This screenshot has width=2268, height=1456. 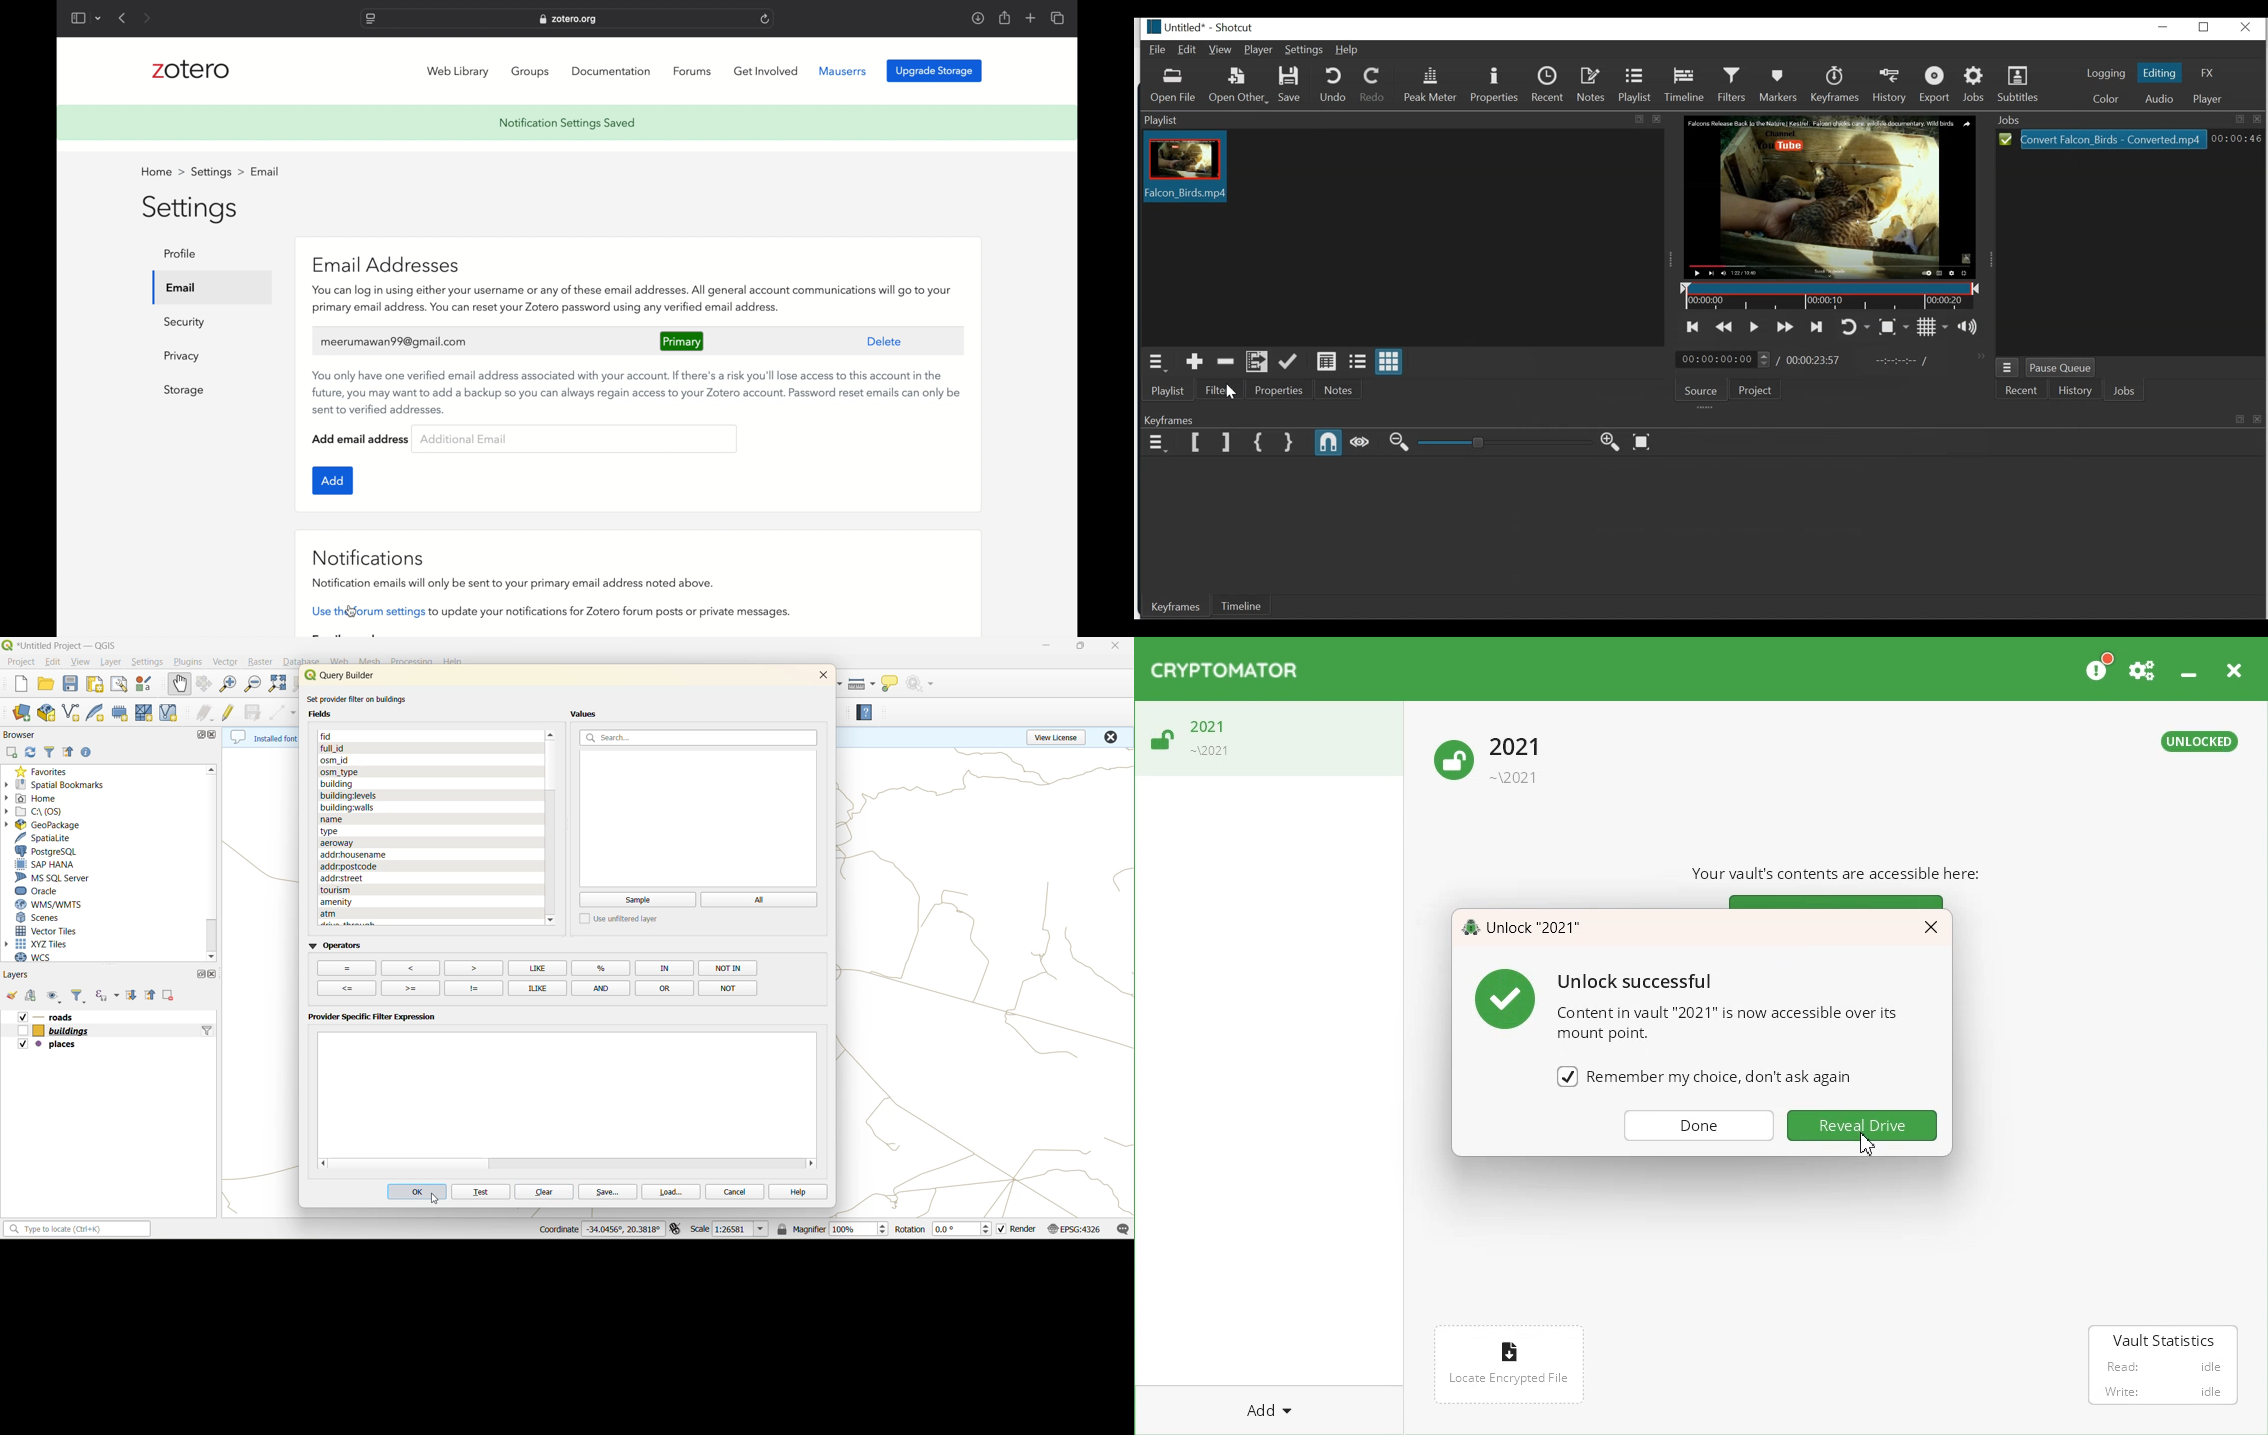 I want to click on maximize, so click(x=1080, y=646).